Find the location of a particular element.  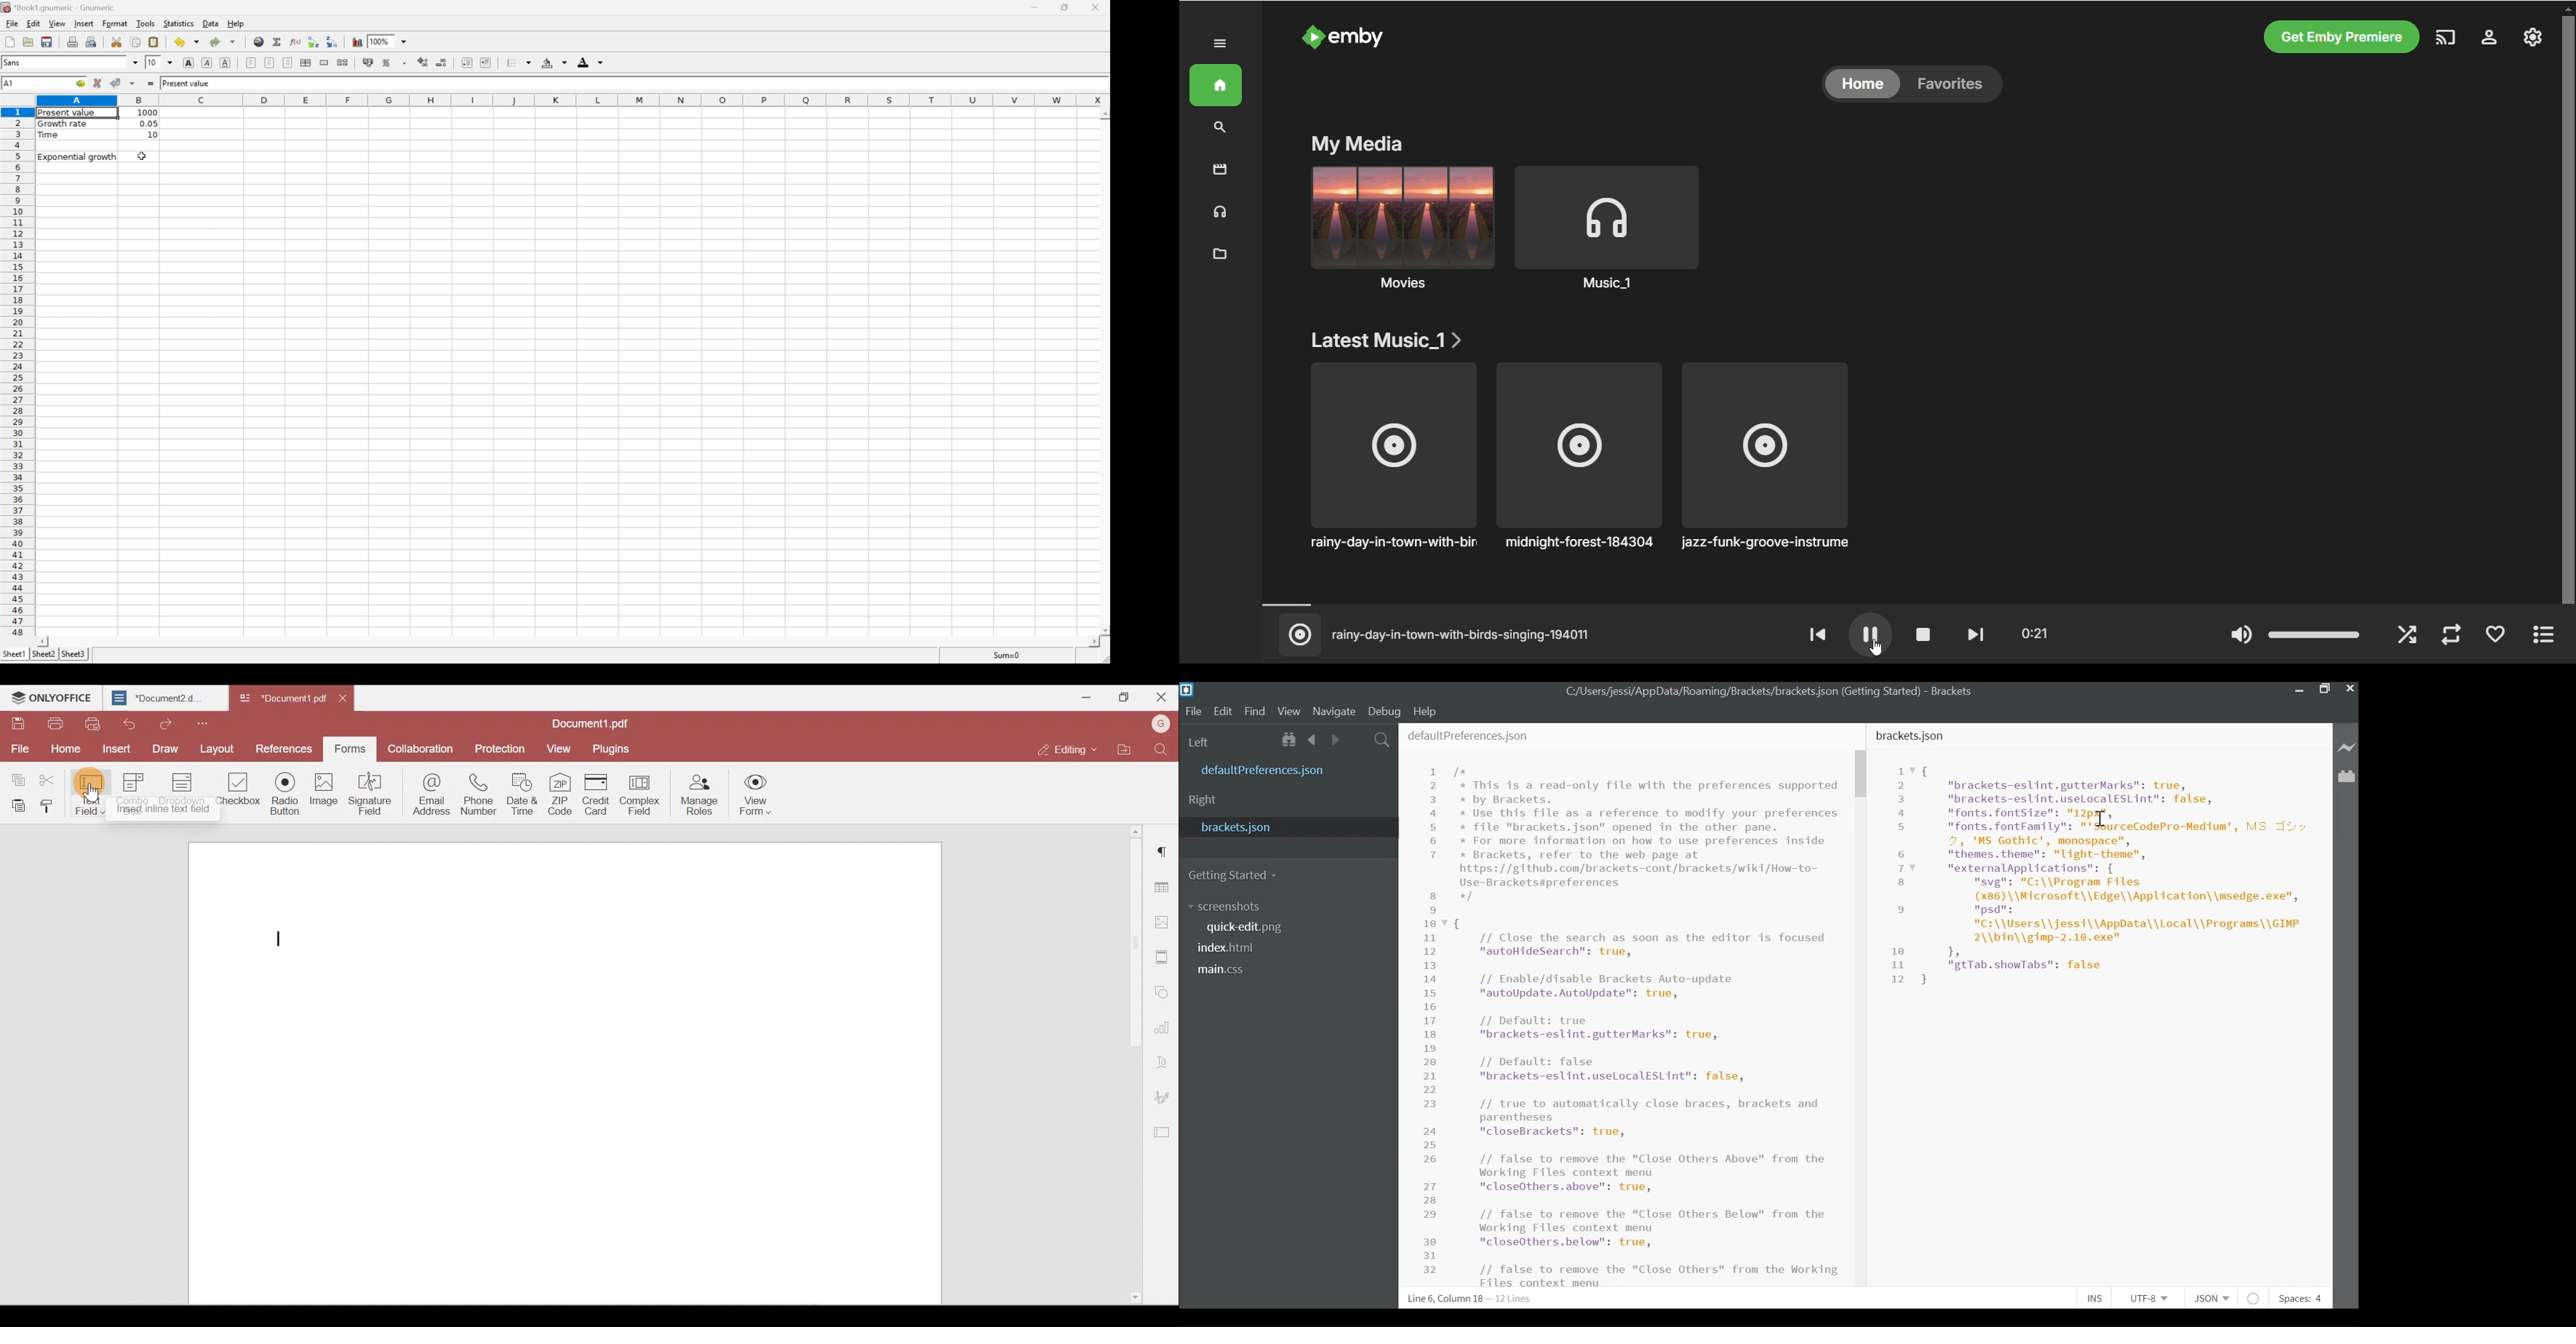

Exponential growth is located at coordinates (79, 156).